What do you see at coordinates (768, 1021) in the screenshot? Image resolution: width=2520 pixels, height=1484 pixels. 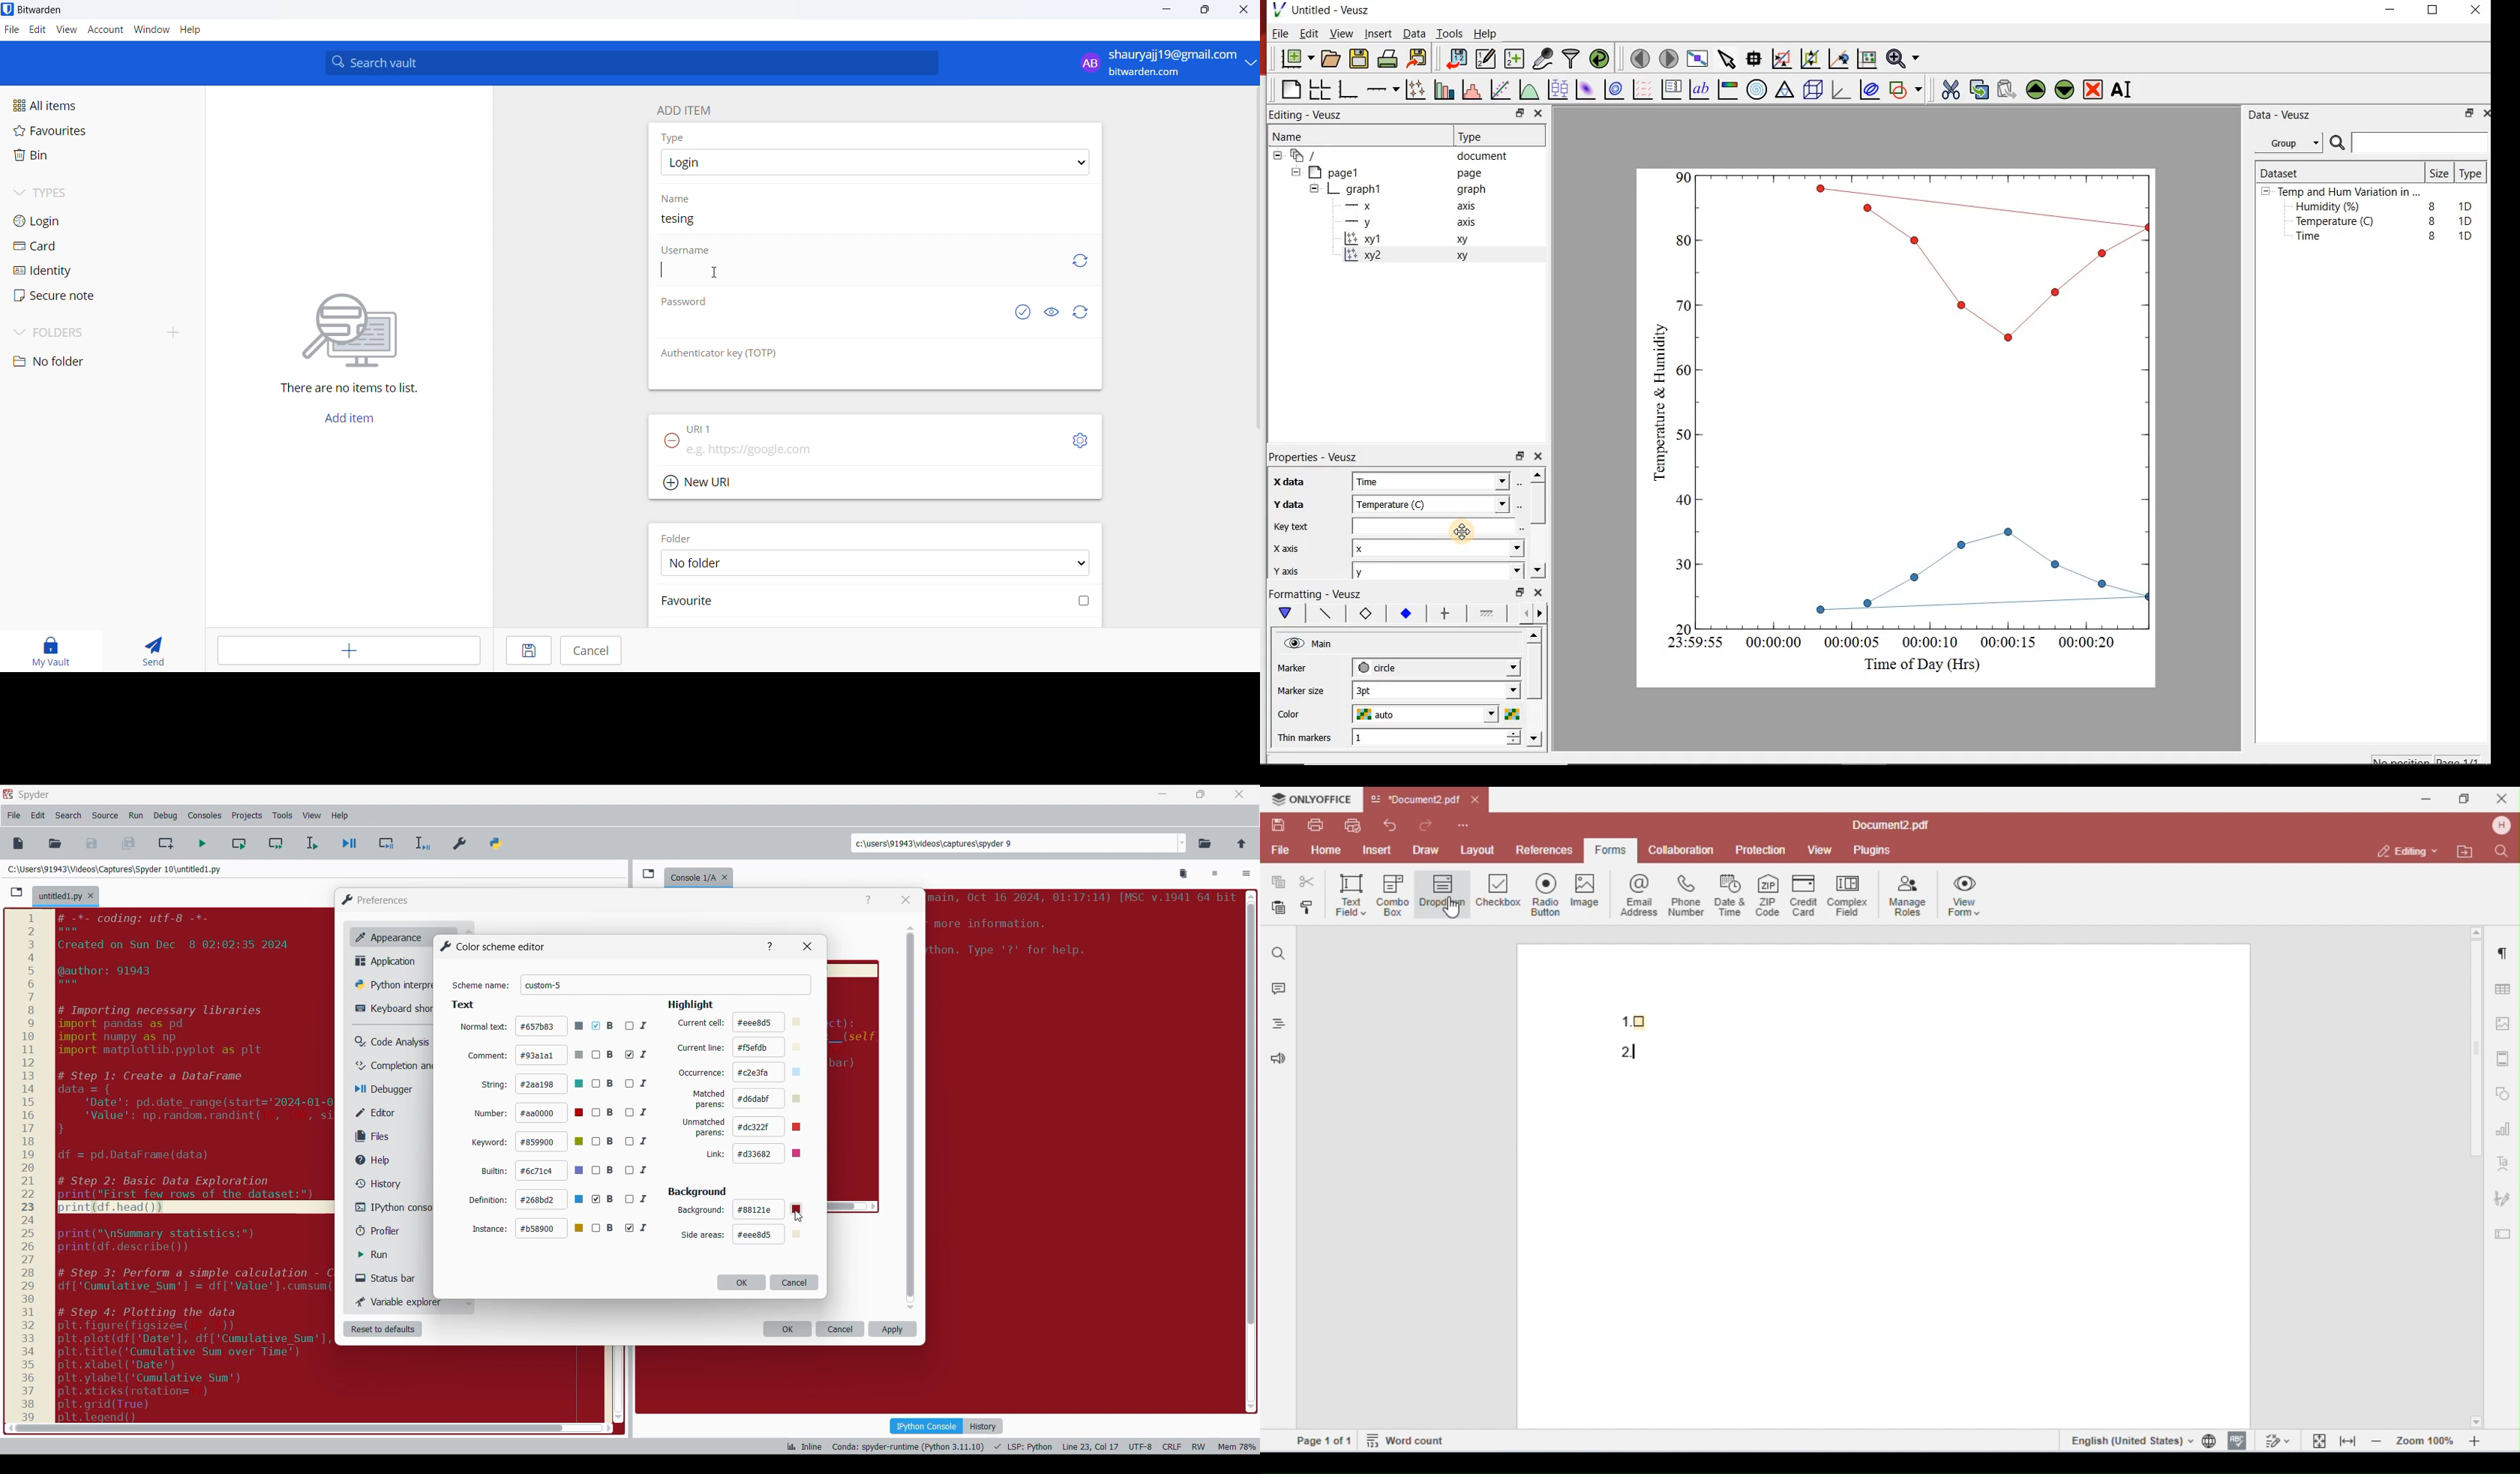 I see `#eee8d5` at bounding box center [768, 1021].